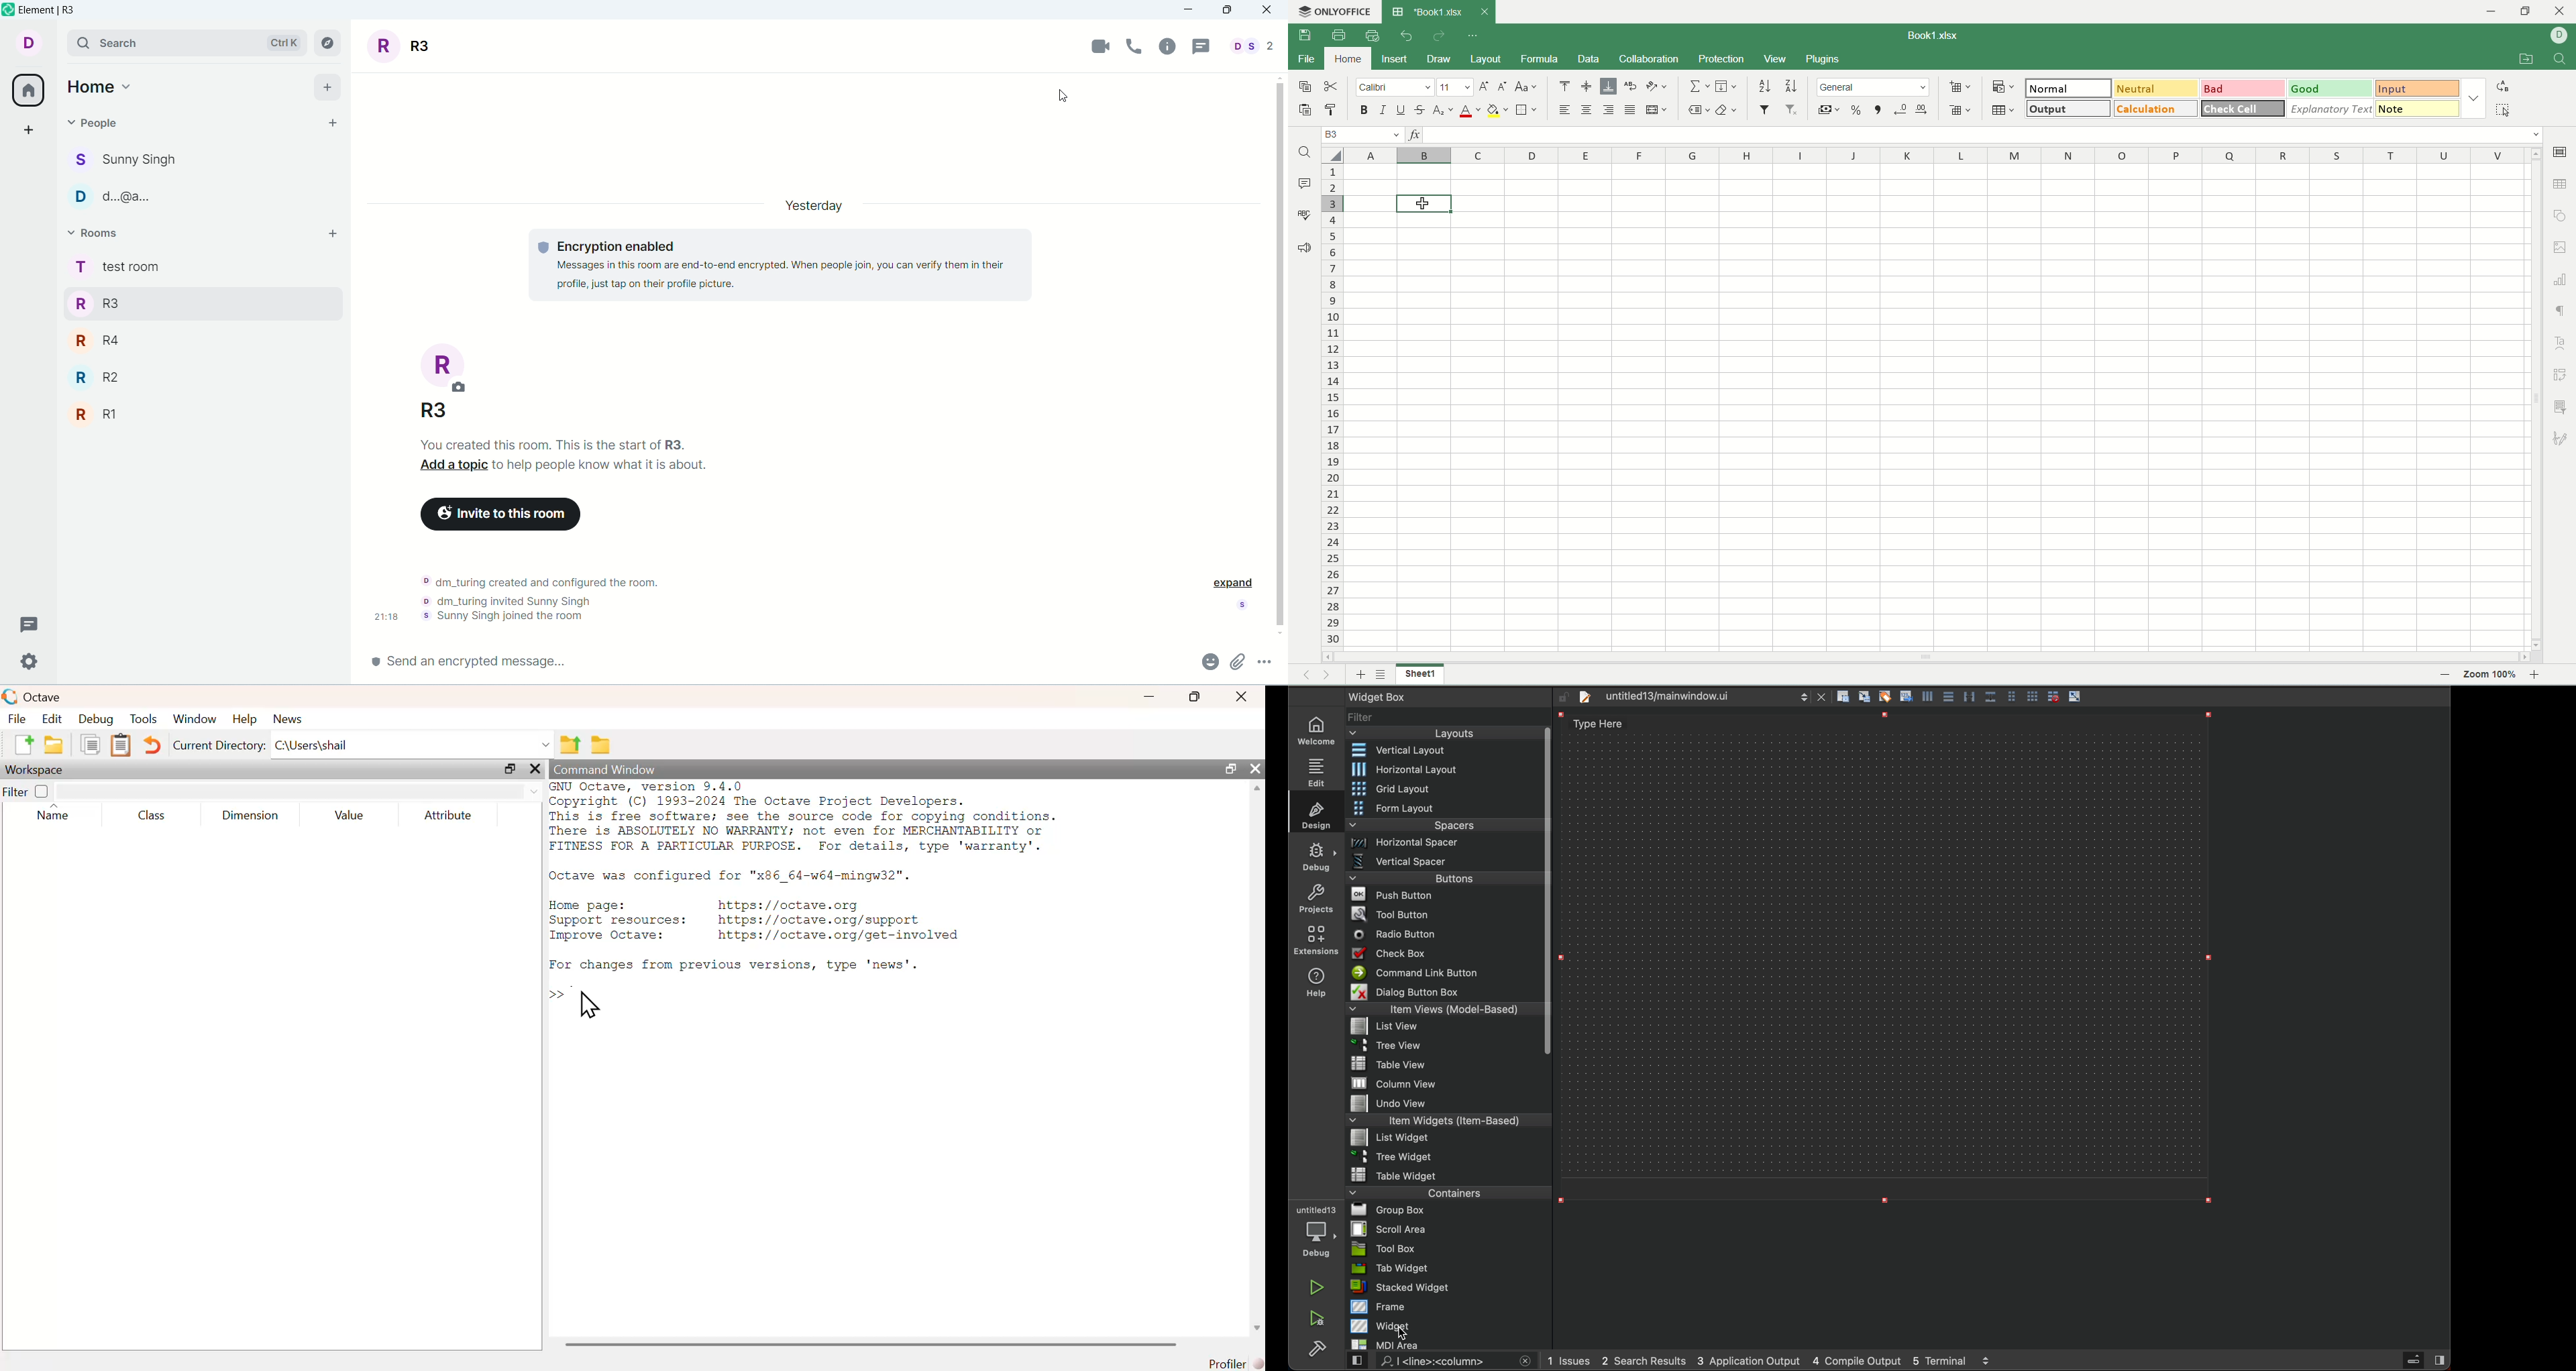  Describe the element at coordinates (29, 622) in the screenshot. I see `threads` at that location.